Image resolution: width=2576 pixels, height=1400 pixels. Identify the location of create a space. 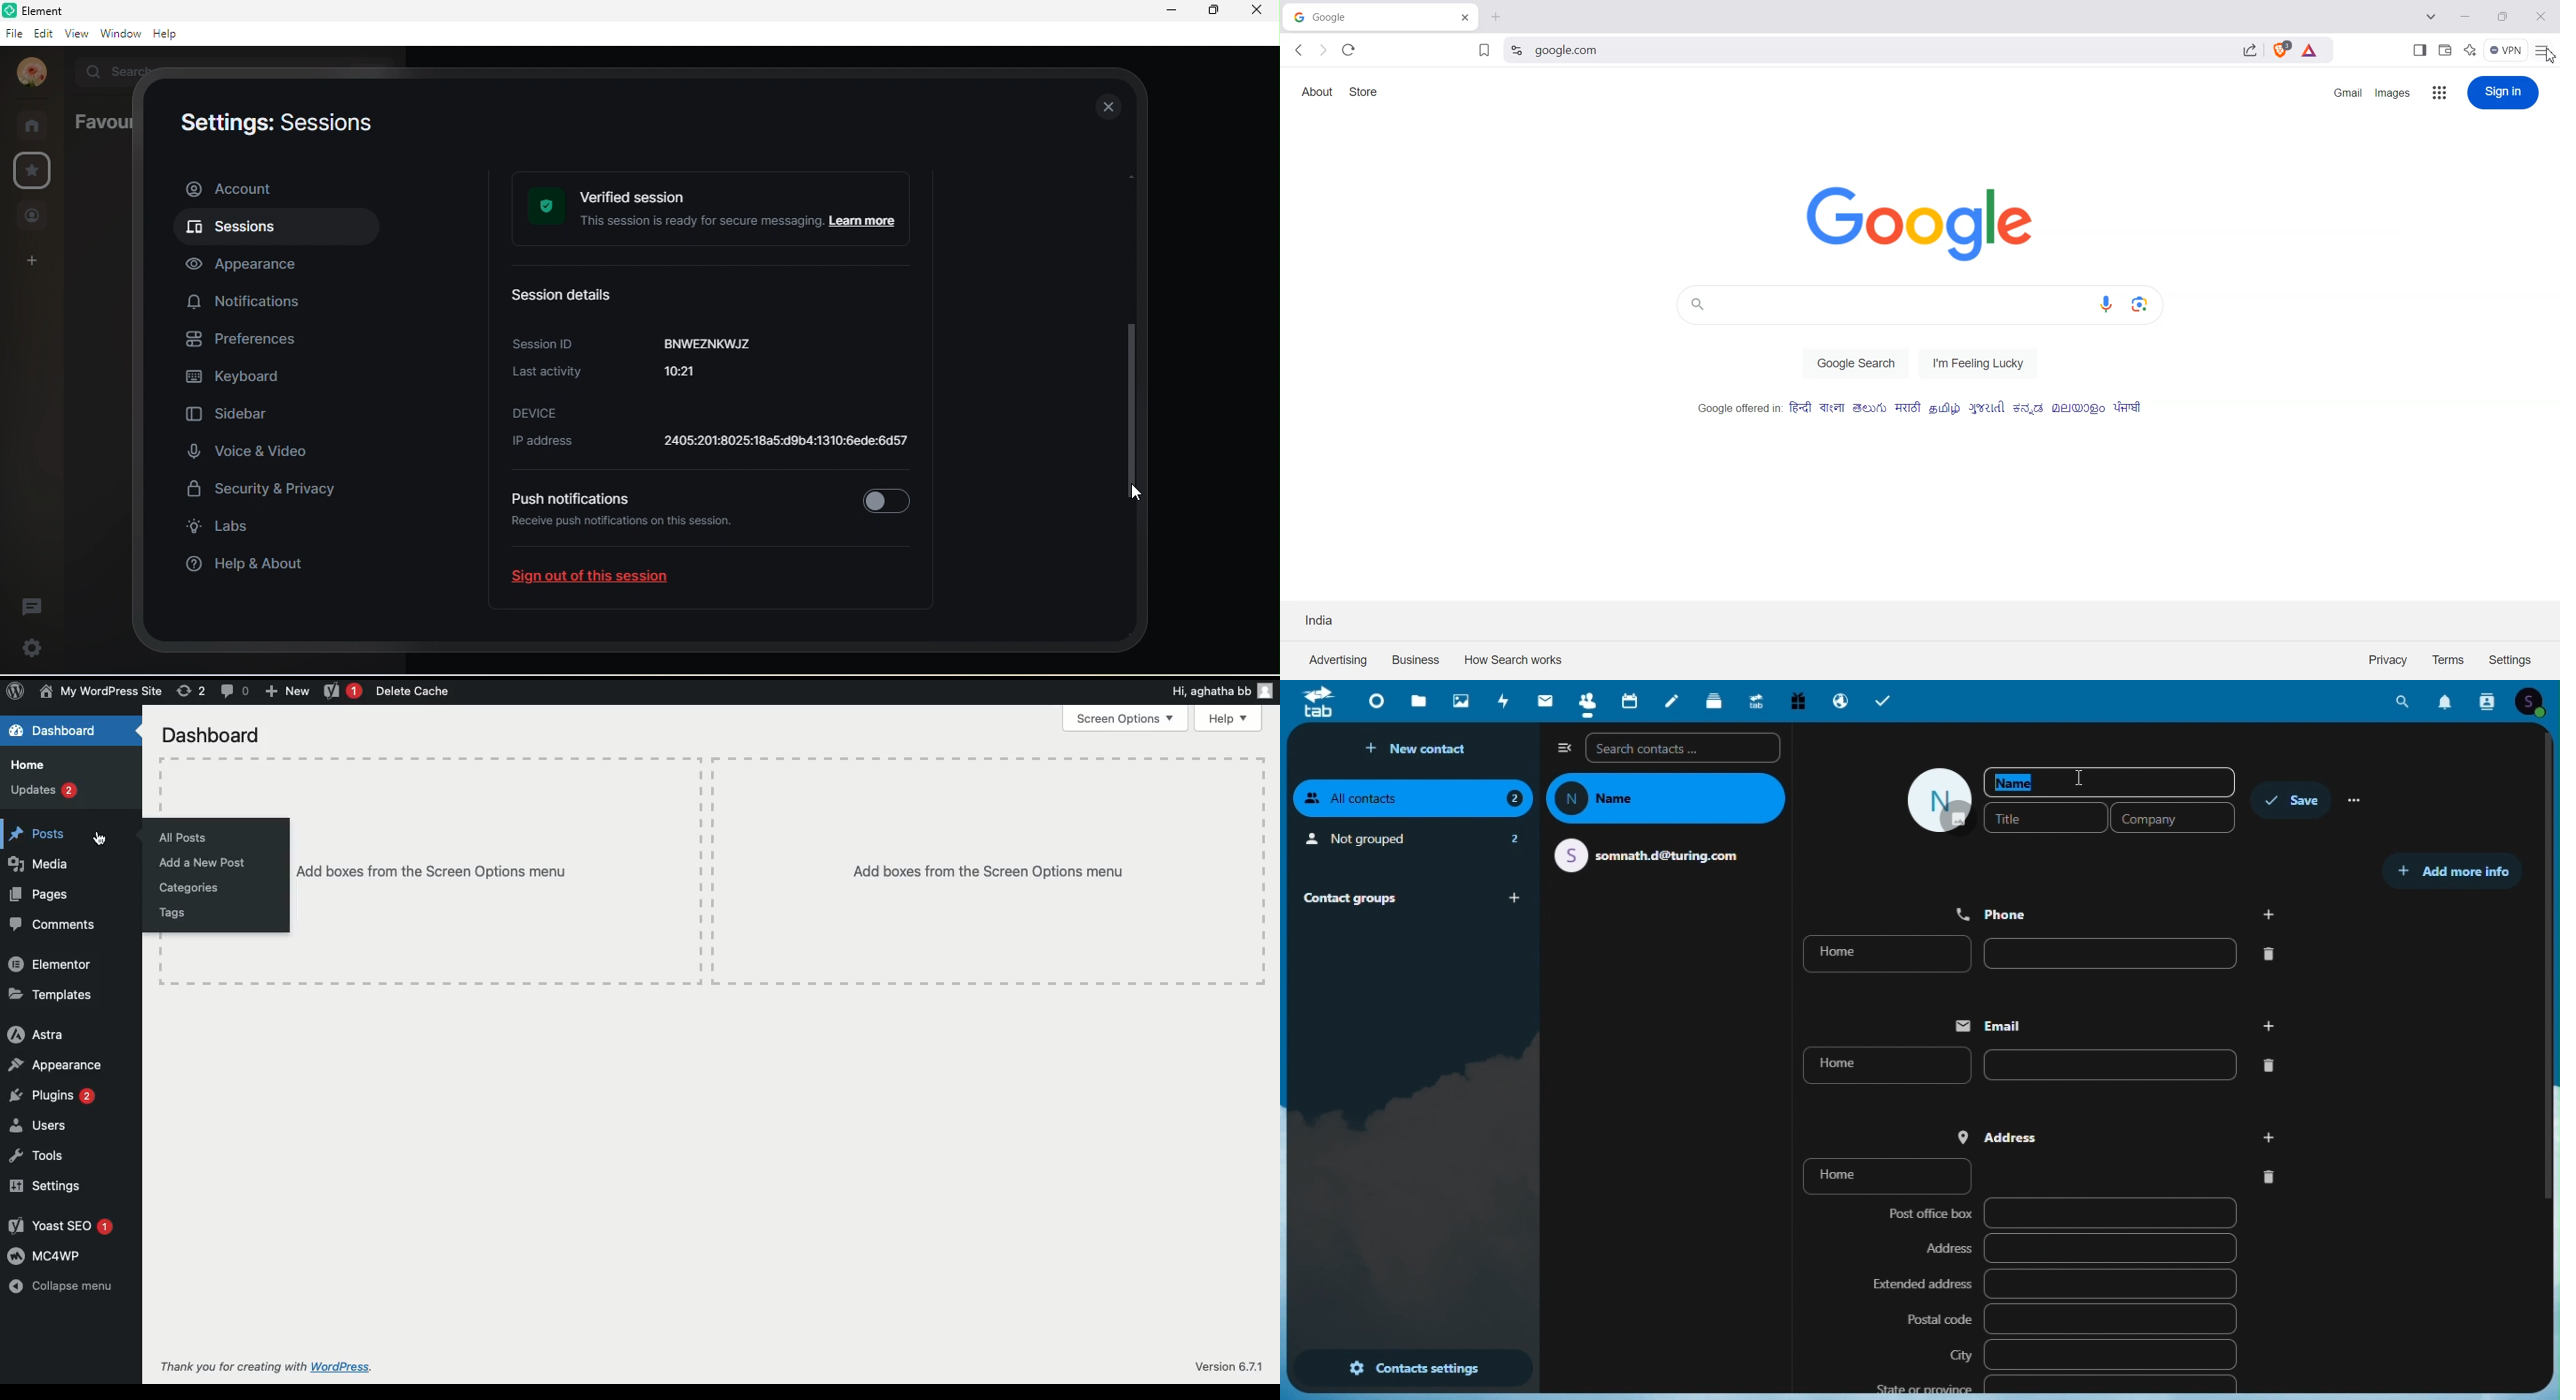
(36, 262).